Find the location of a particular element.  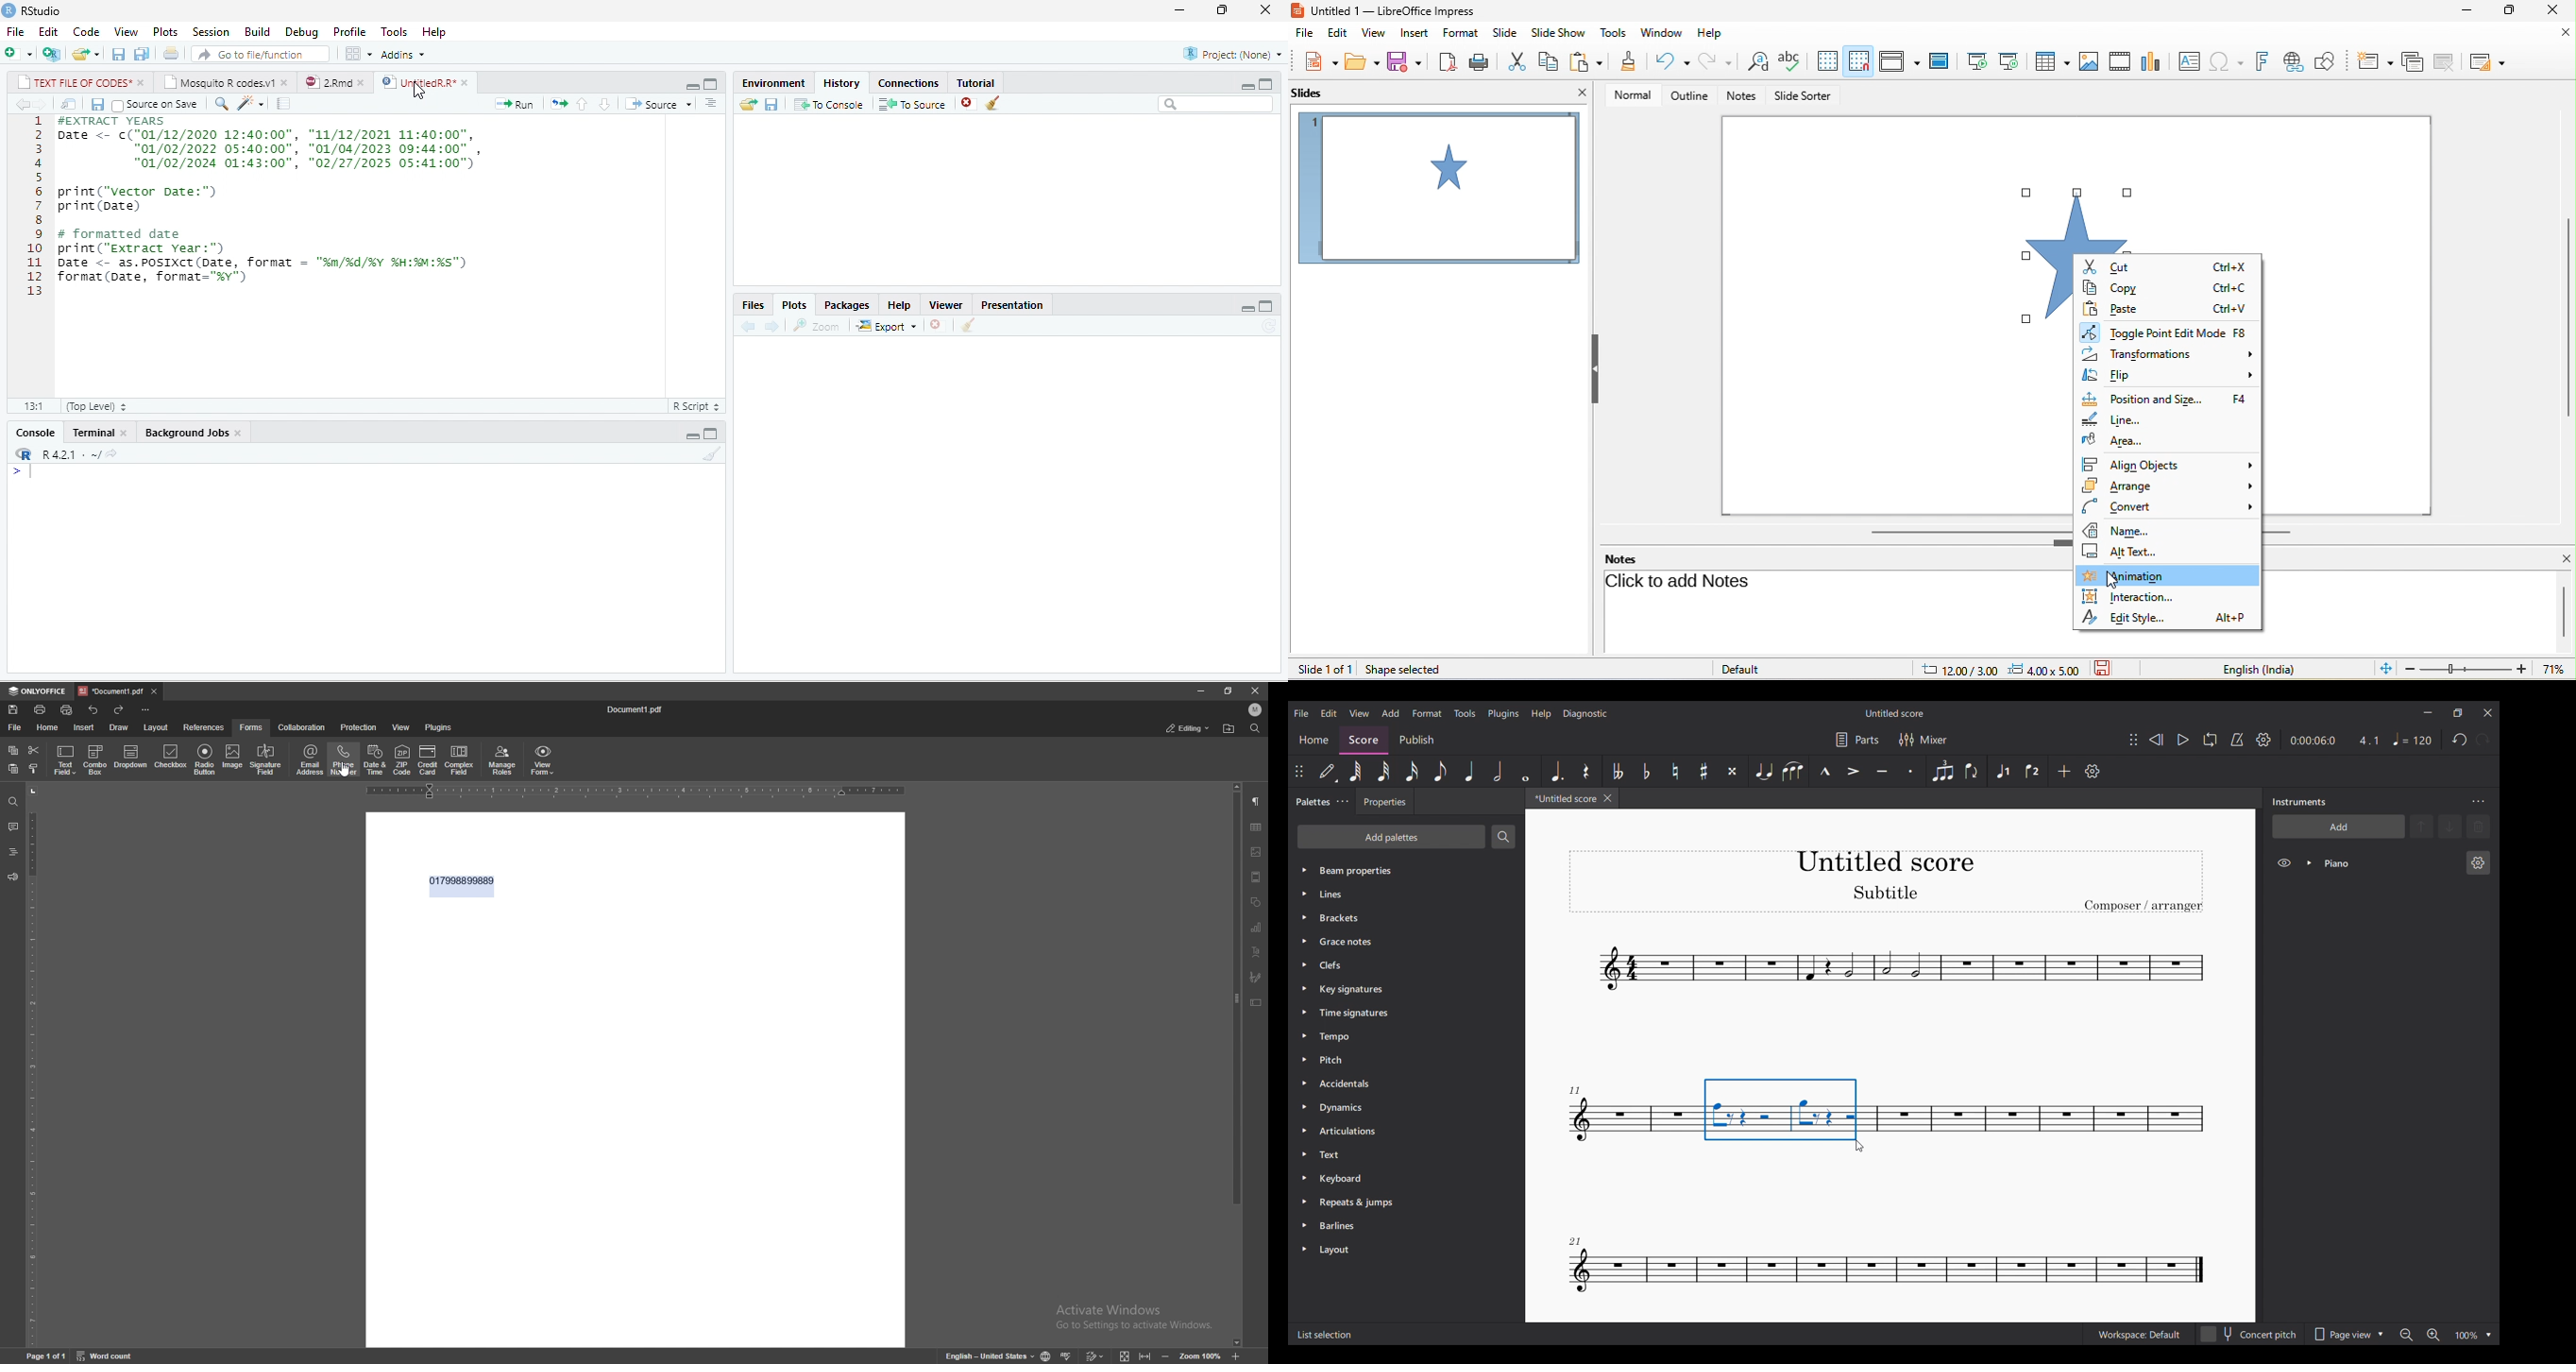

Edit is located at coordinates (48, 32).